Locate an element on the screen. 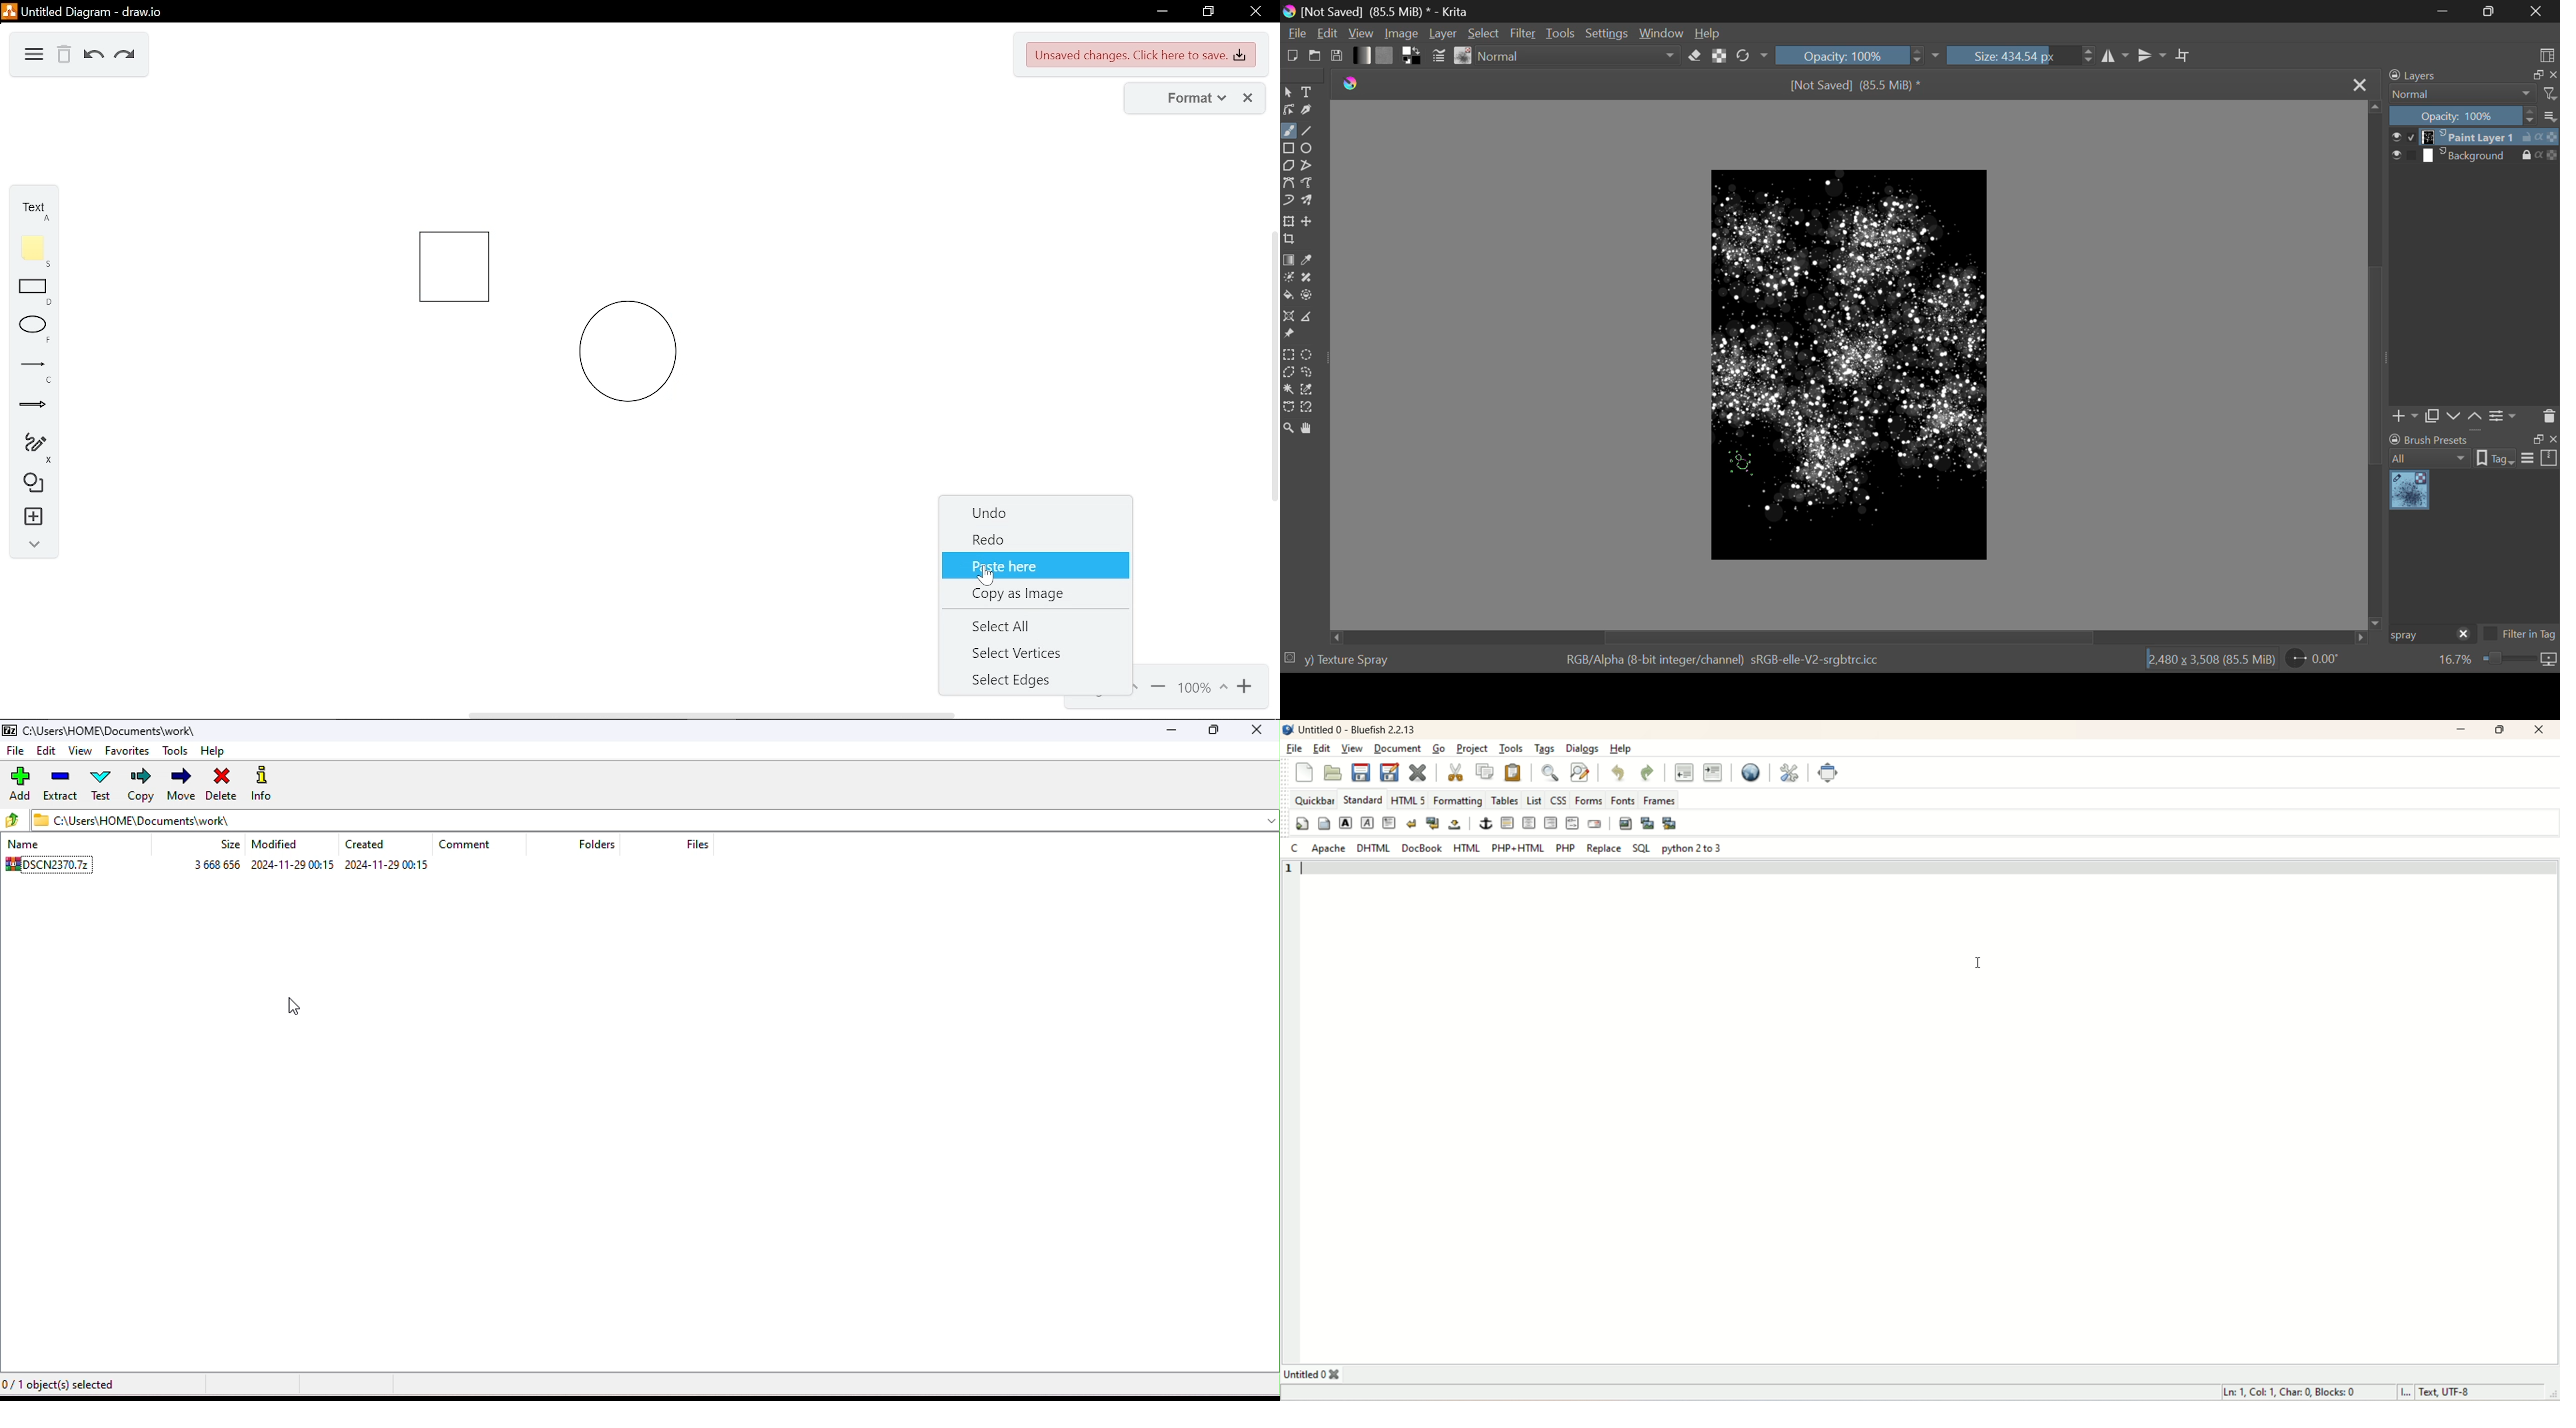 The image size is (2576, 1428). minimize is located at coordinates (2461, 729).